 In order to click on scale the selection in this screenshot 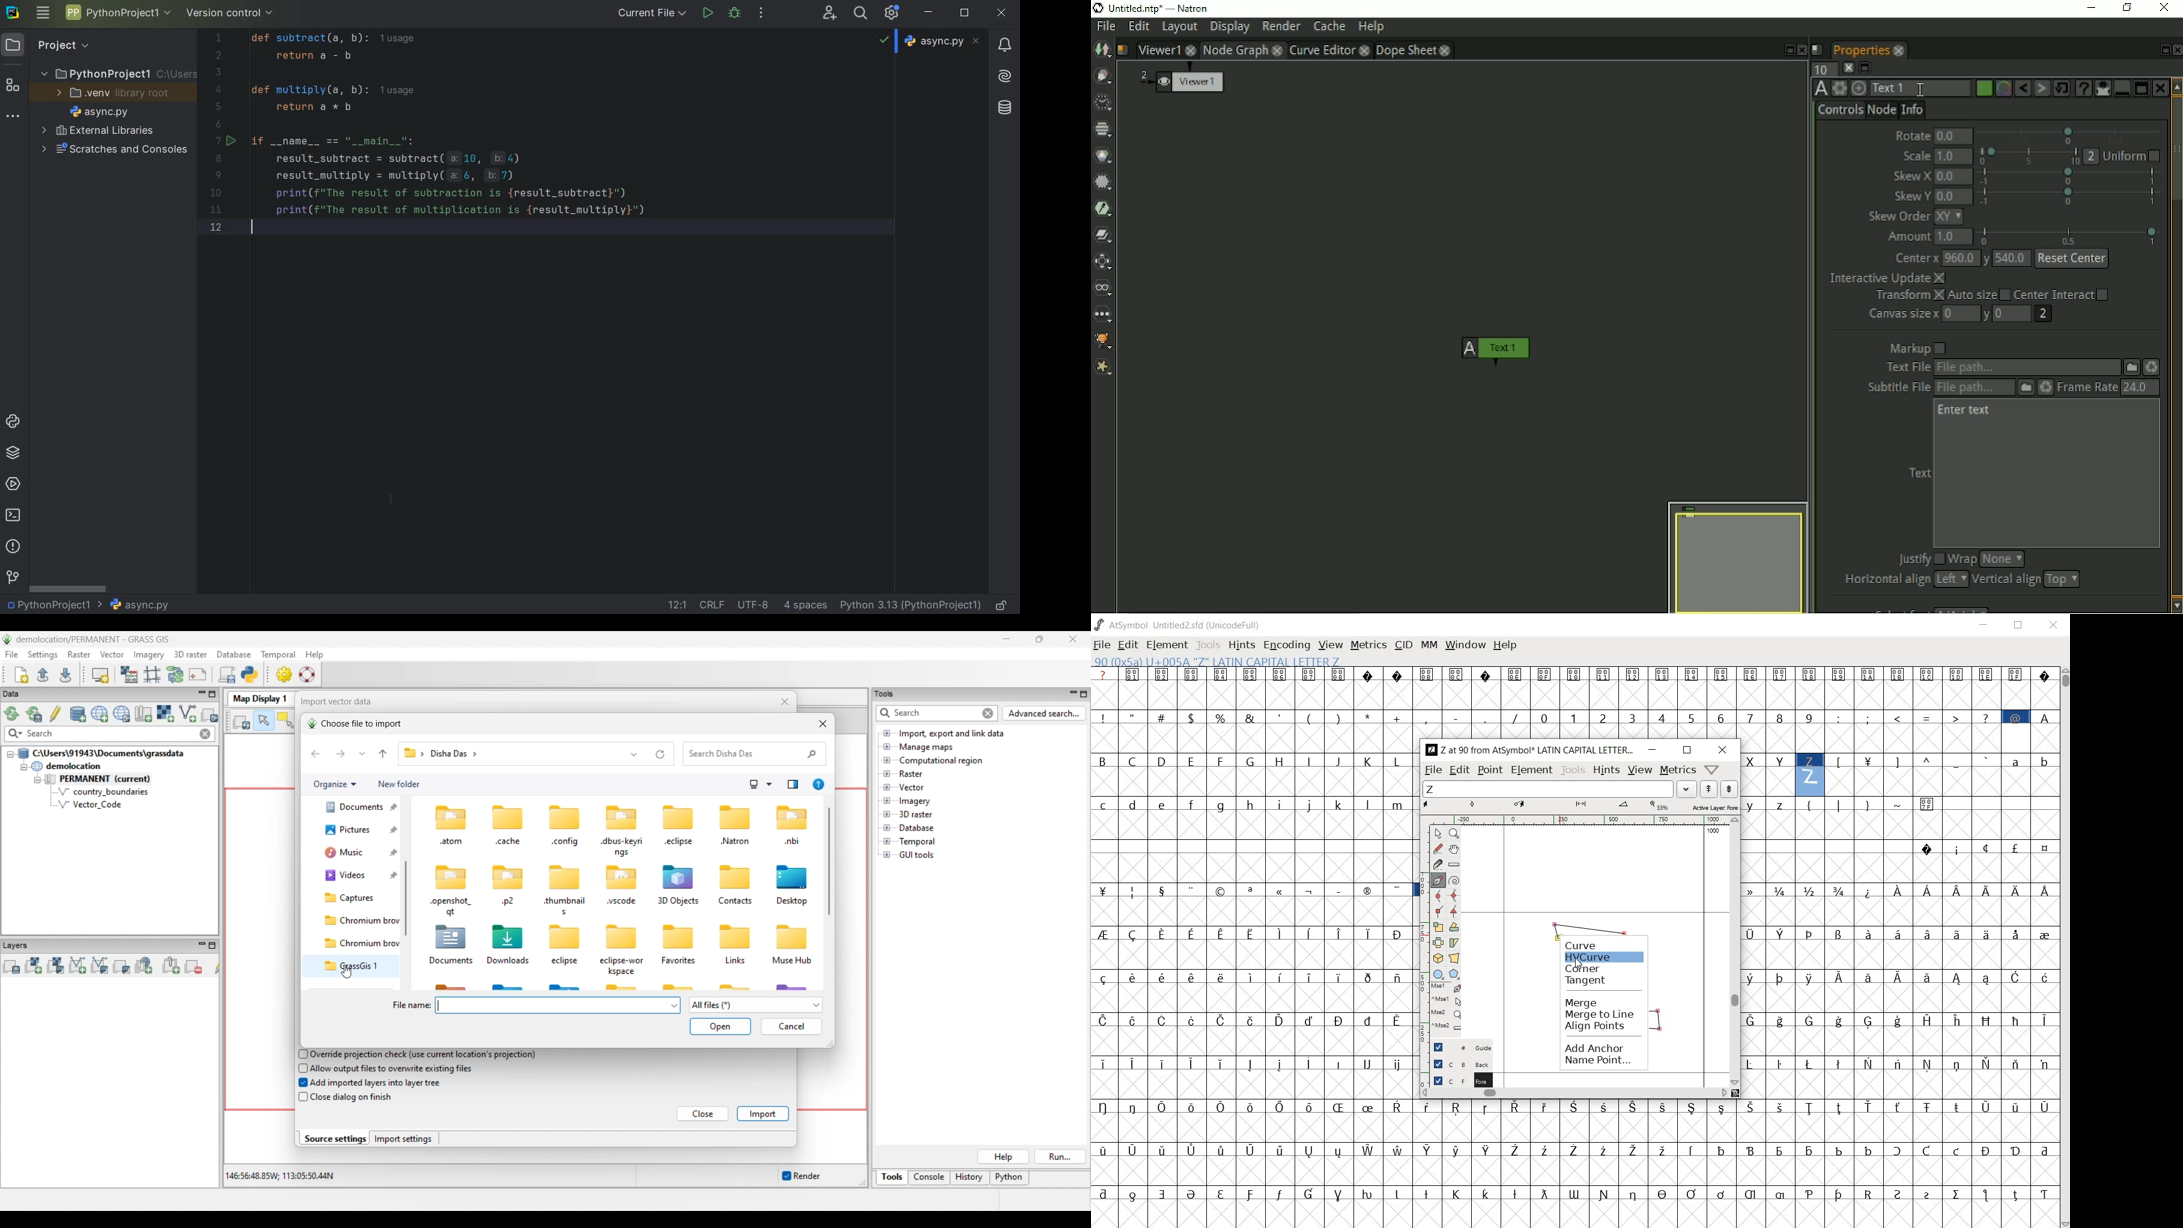, I will do `click(1437, 928)`.